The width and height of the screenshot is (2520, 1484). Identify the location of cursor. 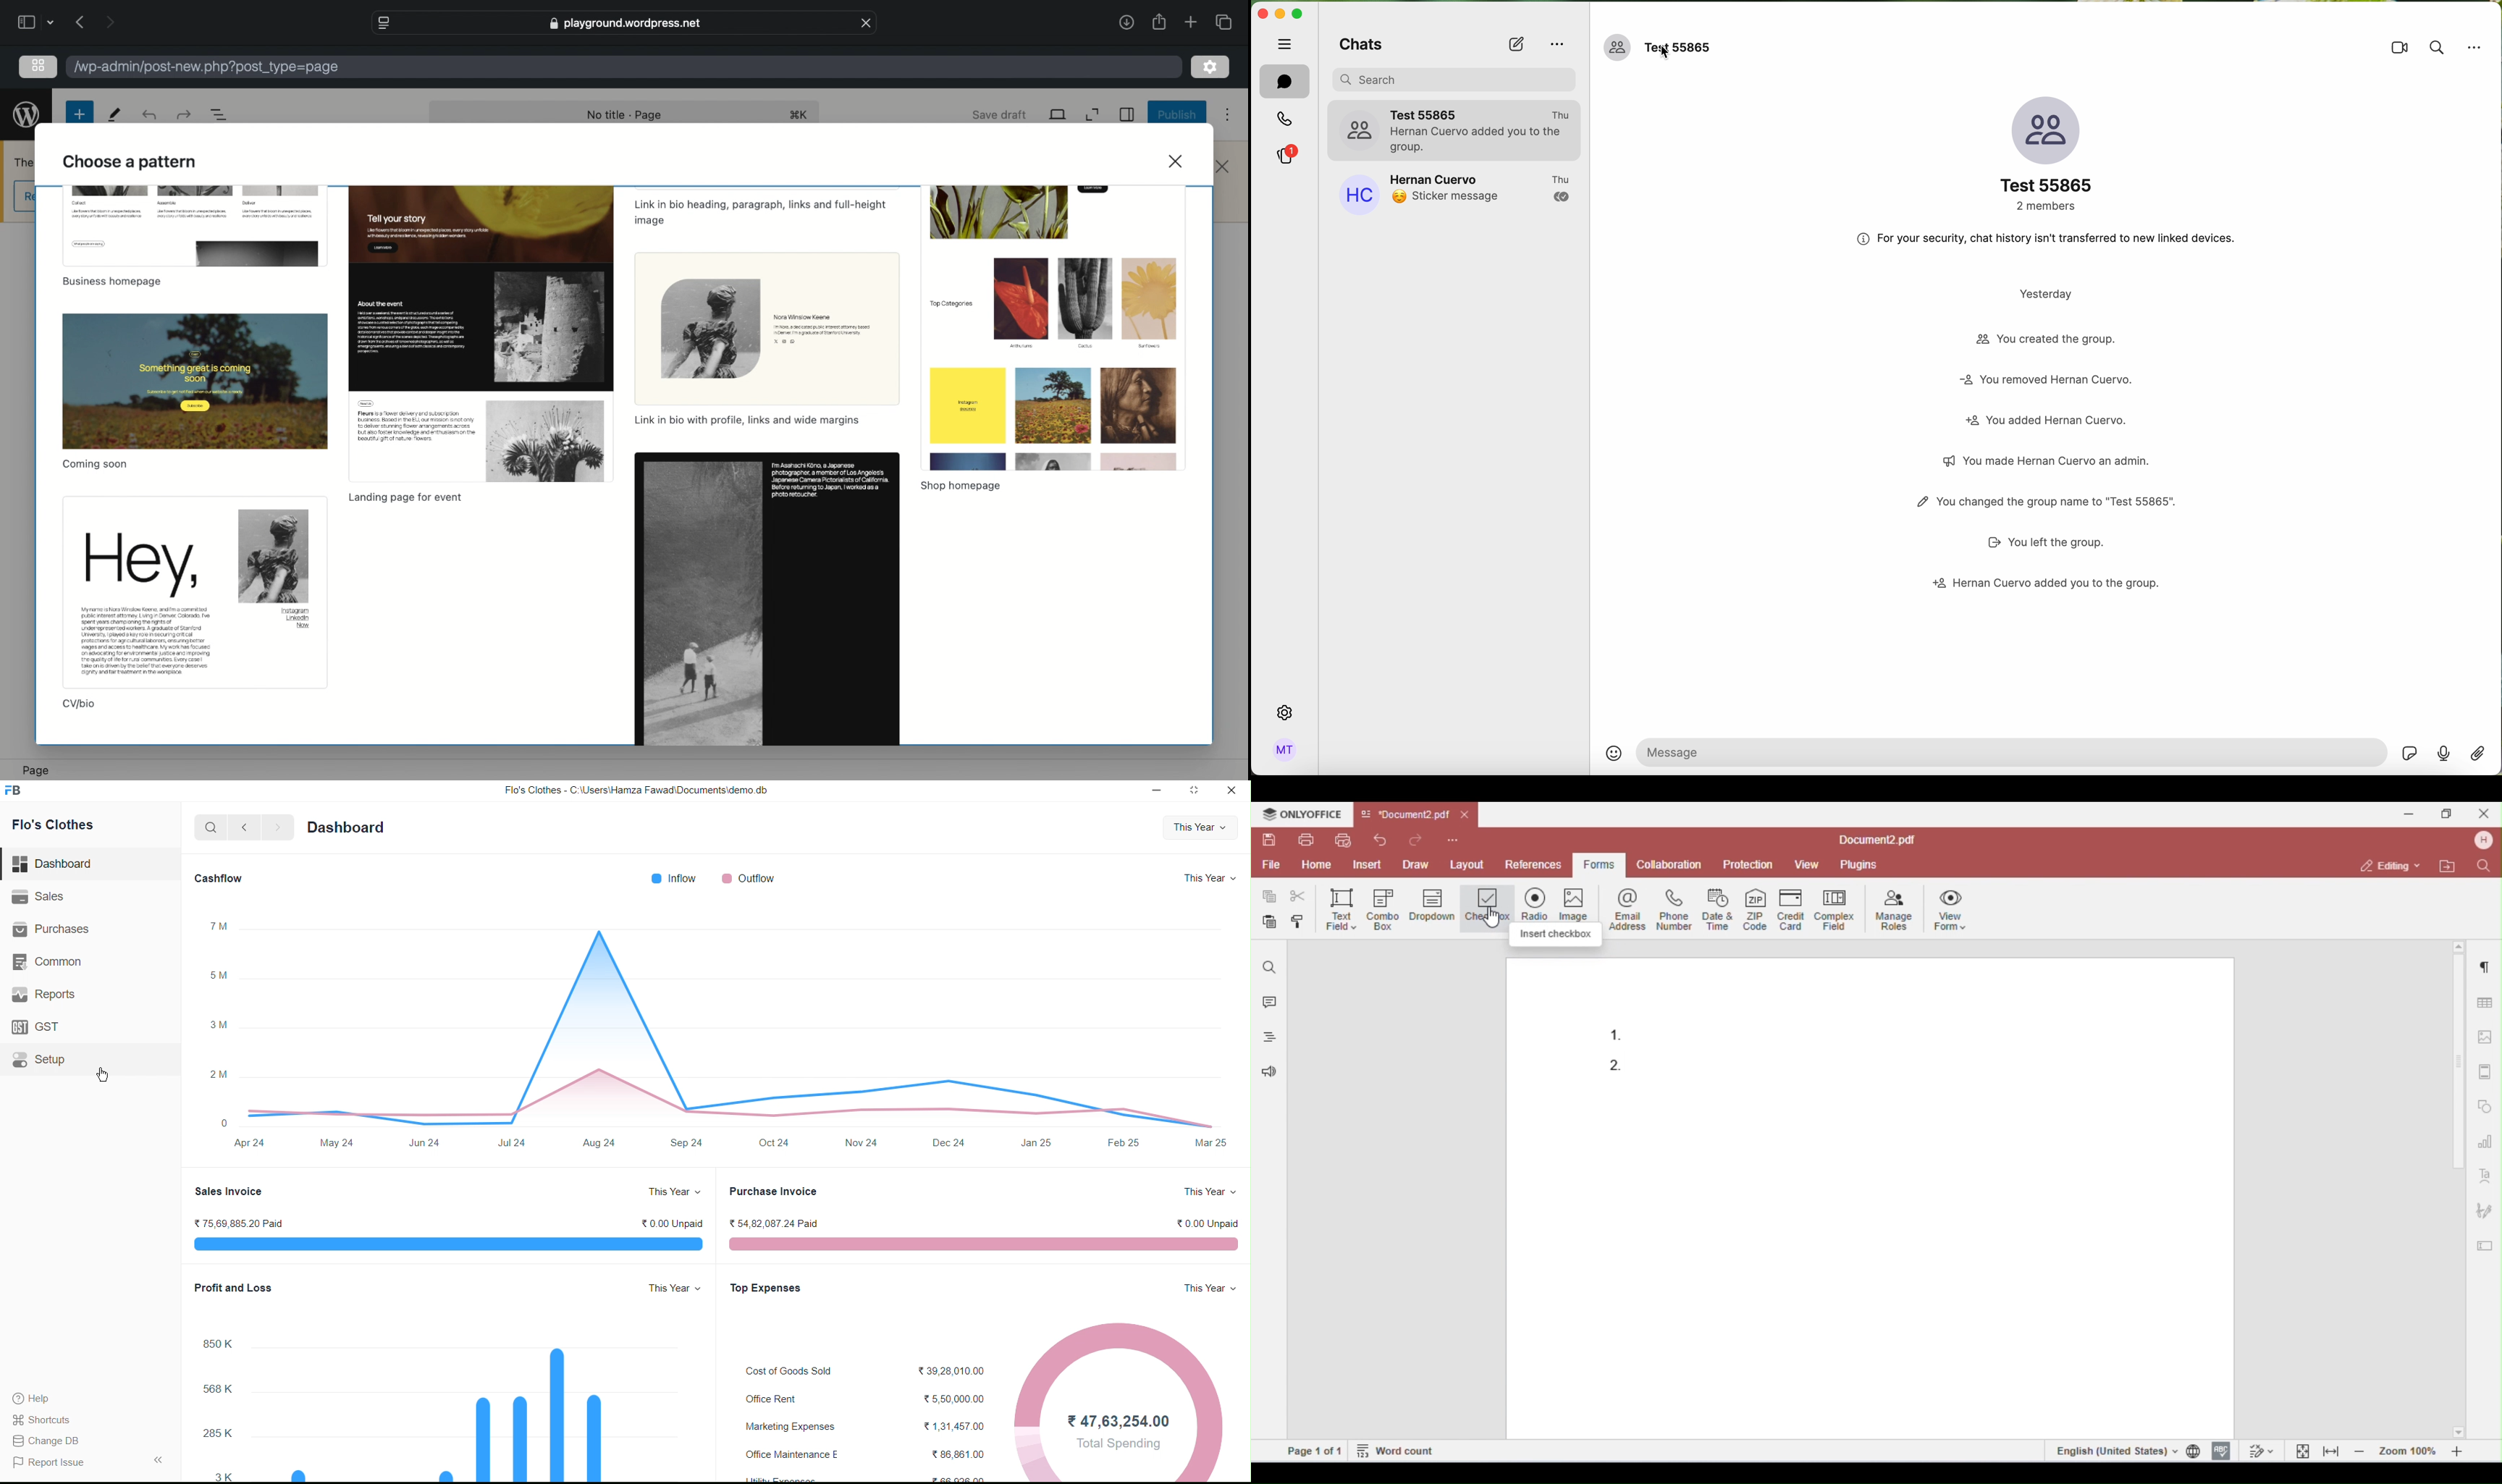
(1665, 53).